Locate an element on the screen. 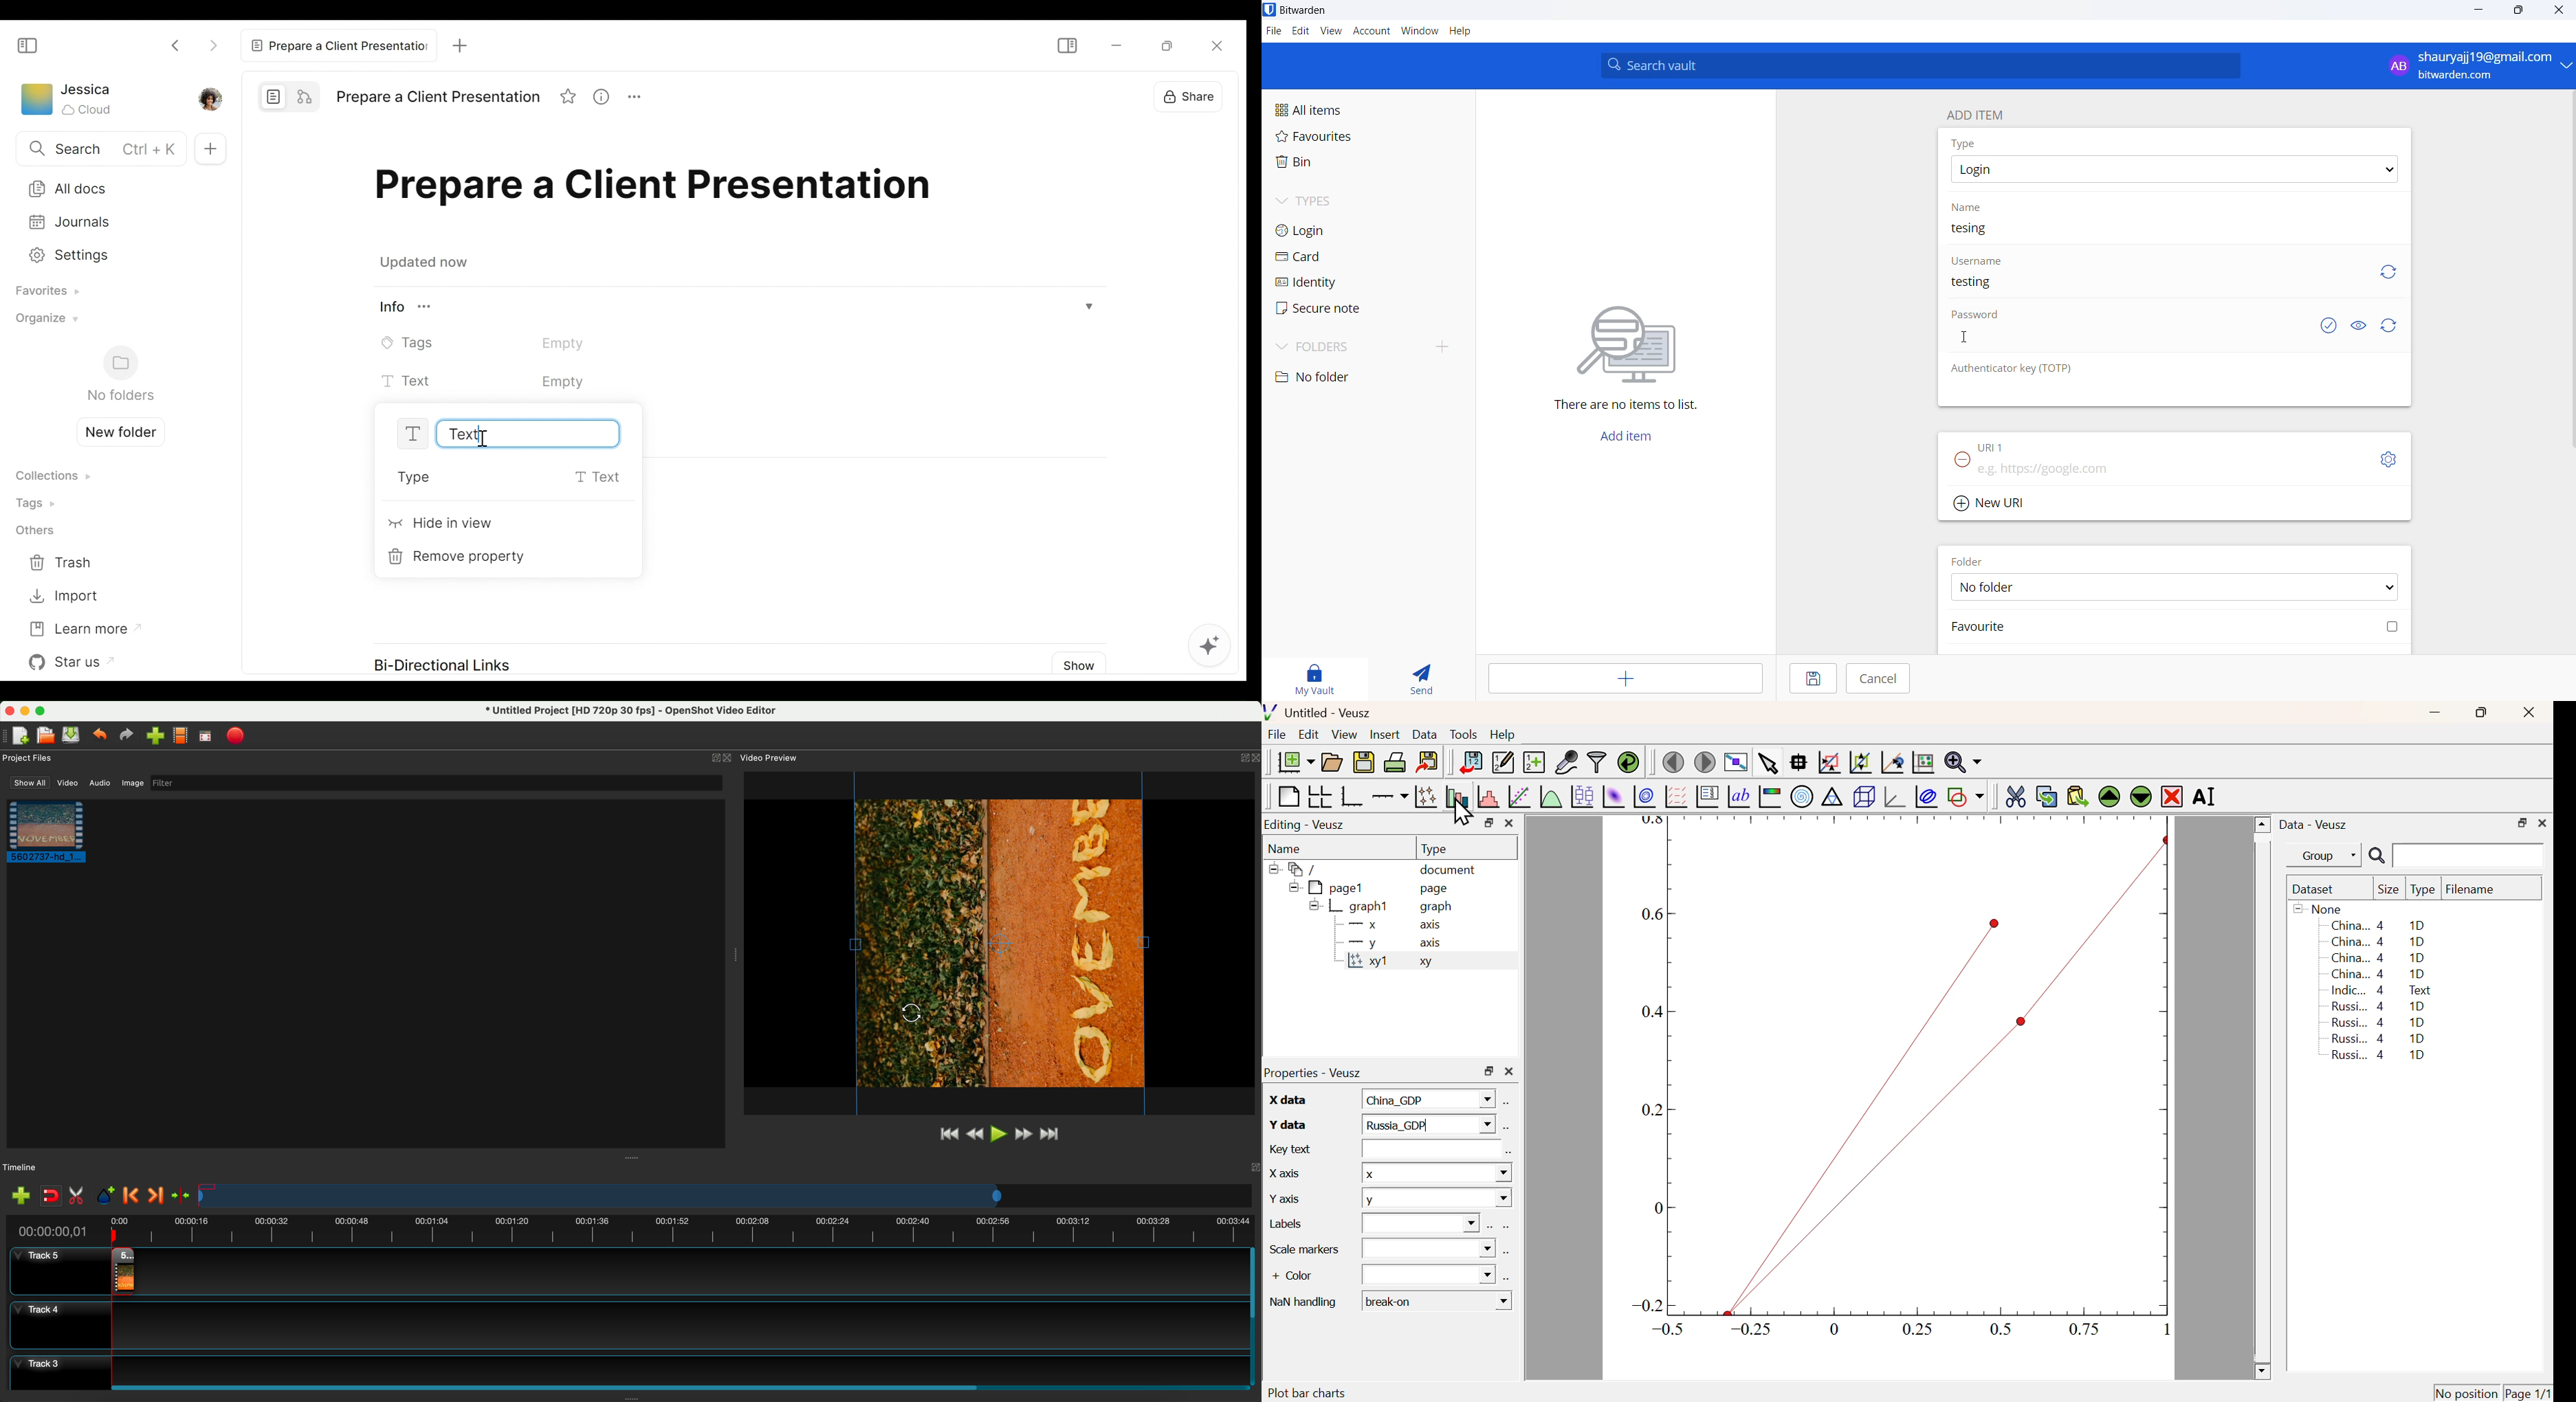  New Tab is located at coordinates (463, 47).